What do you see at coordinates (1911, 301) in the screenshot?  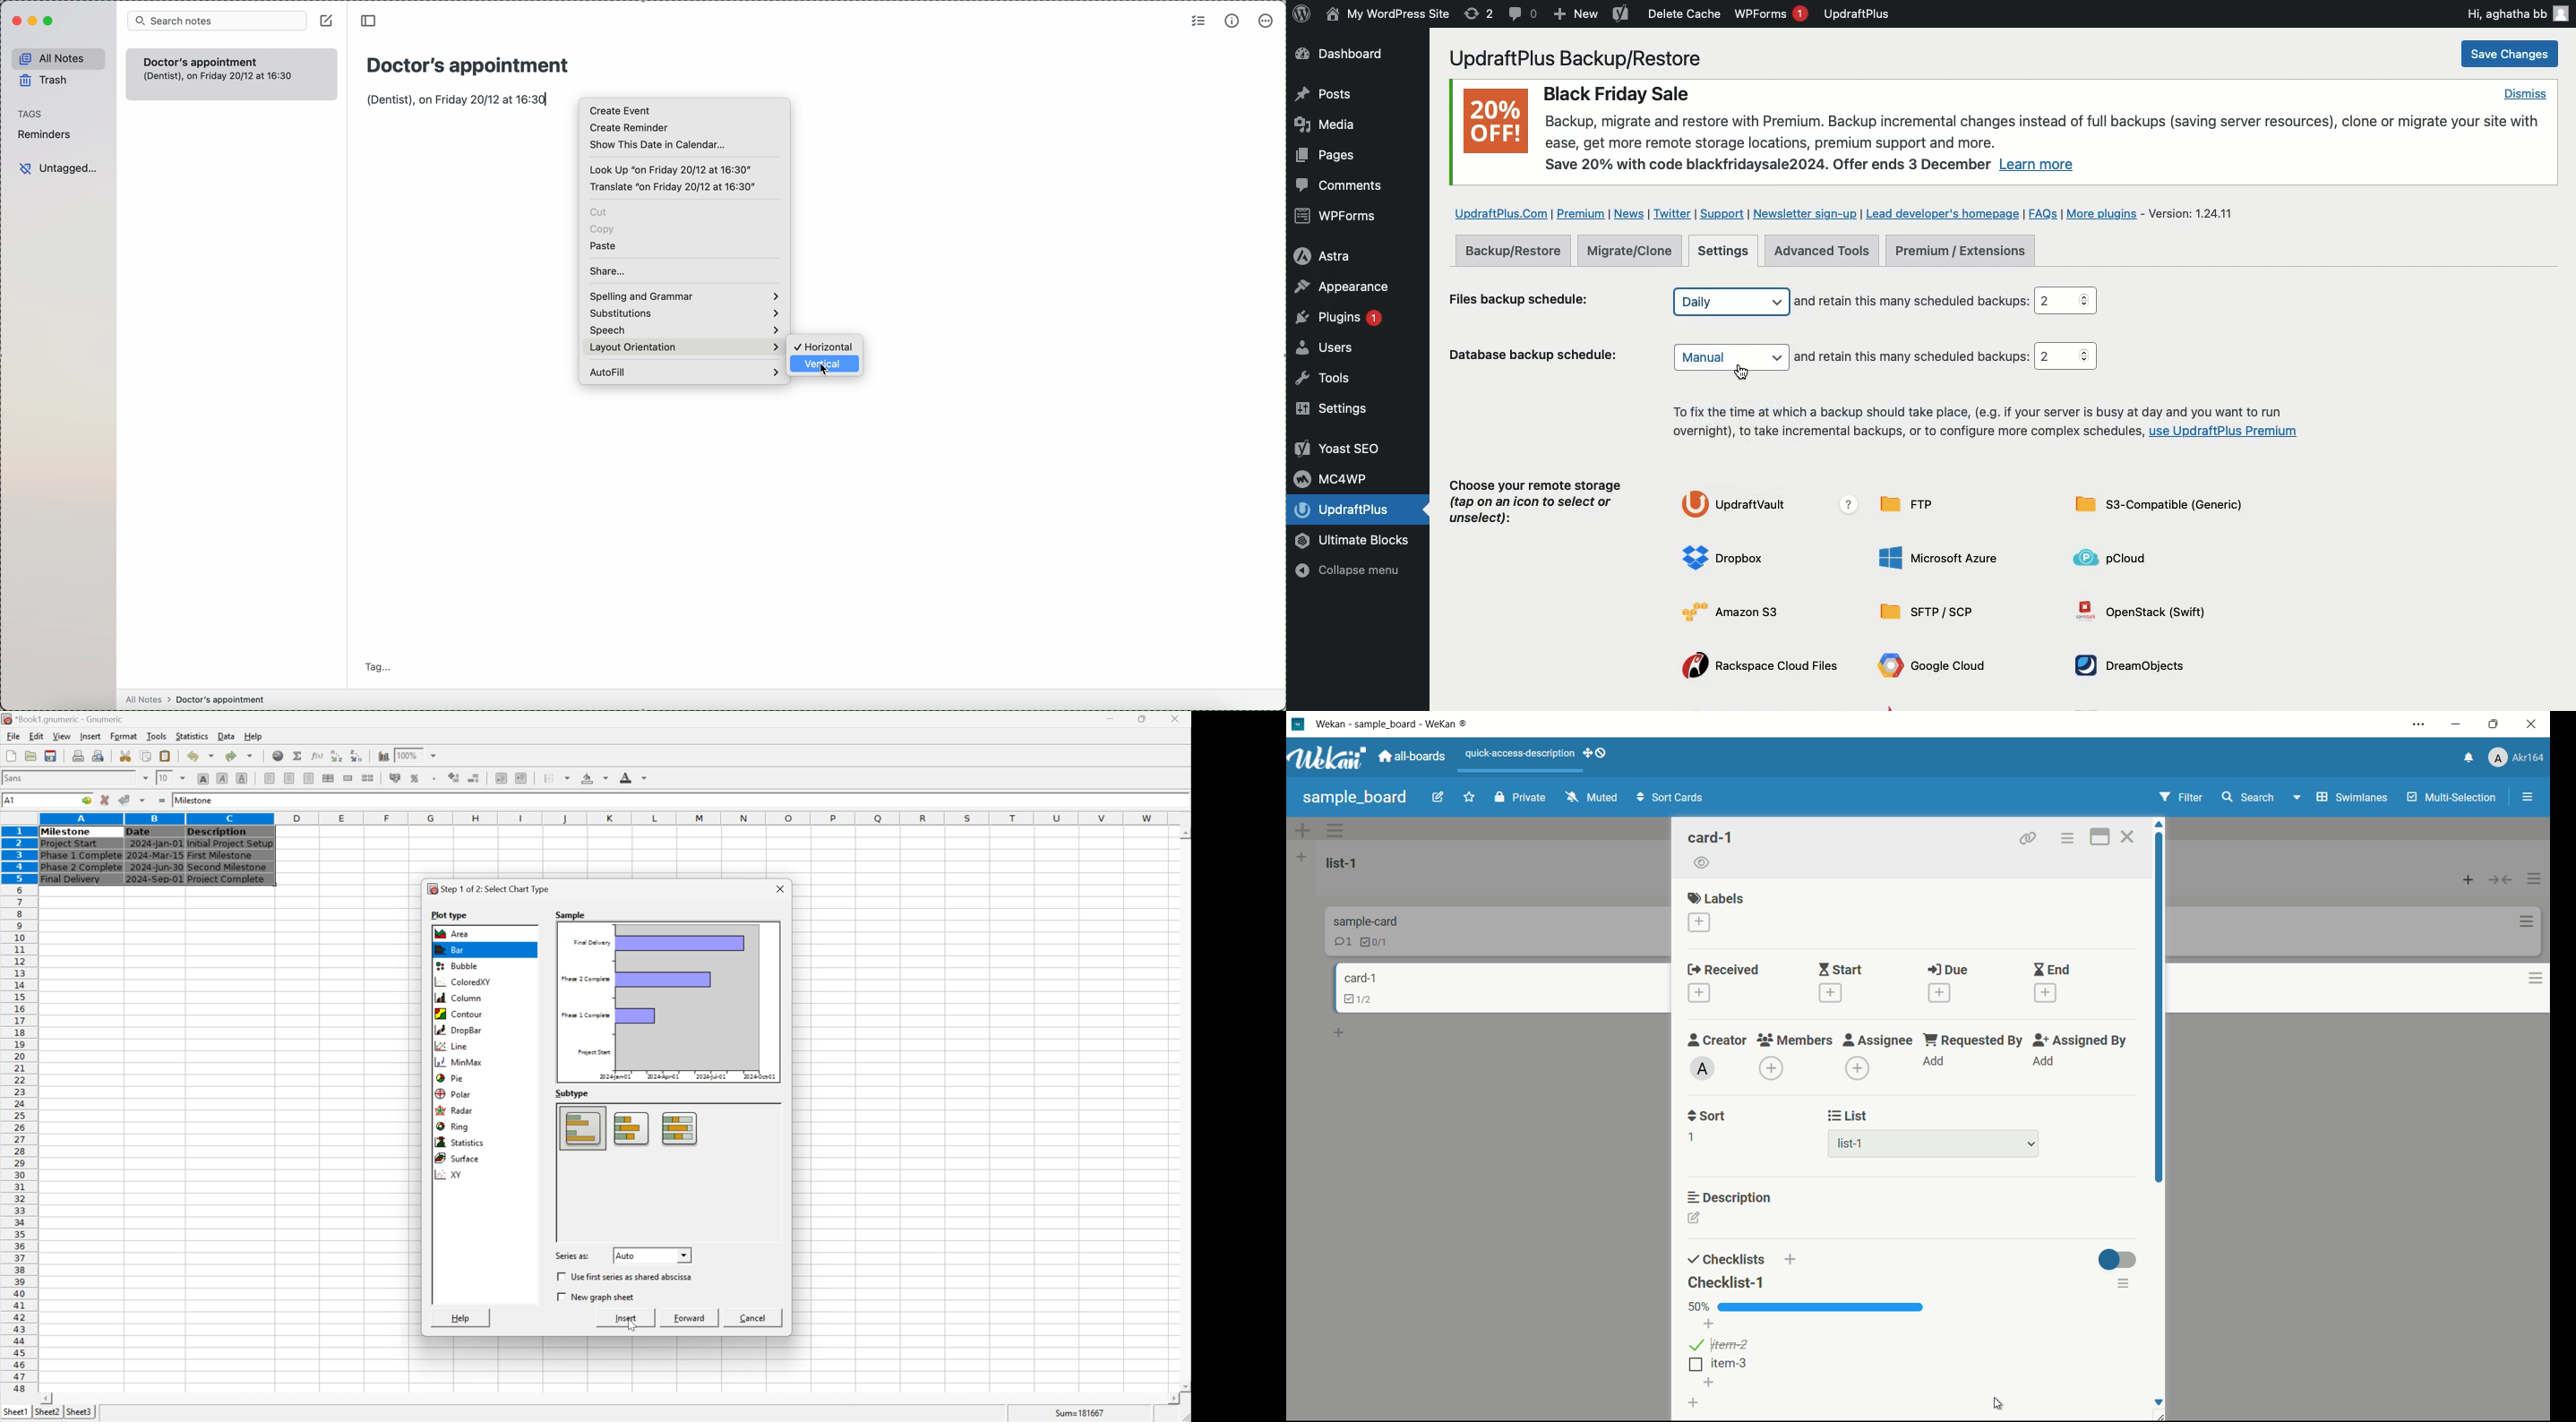 I see `and retain this many scheduled backups` at bounding box center [1911, 301].